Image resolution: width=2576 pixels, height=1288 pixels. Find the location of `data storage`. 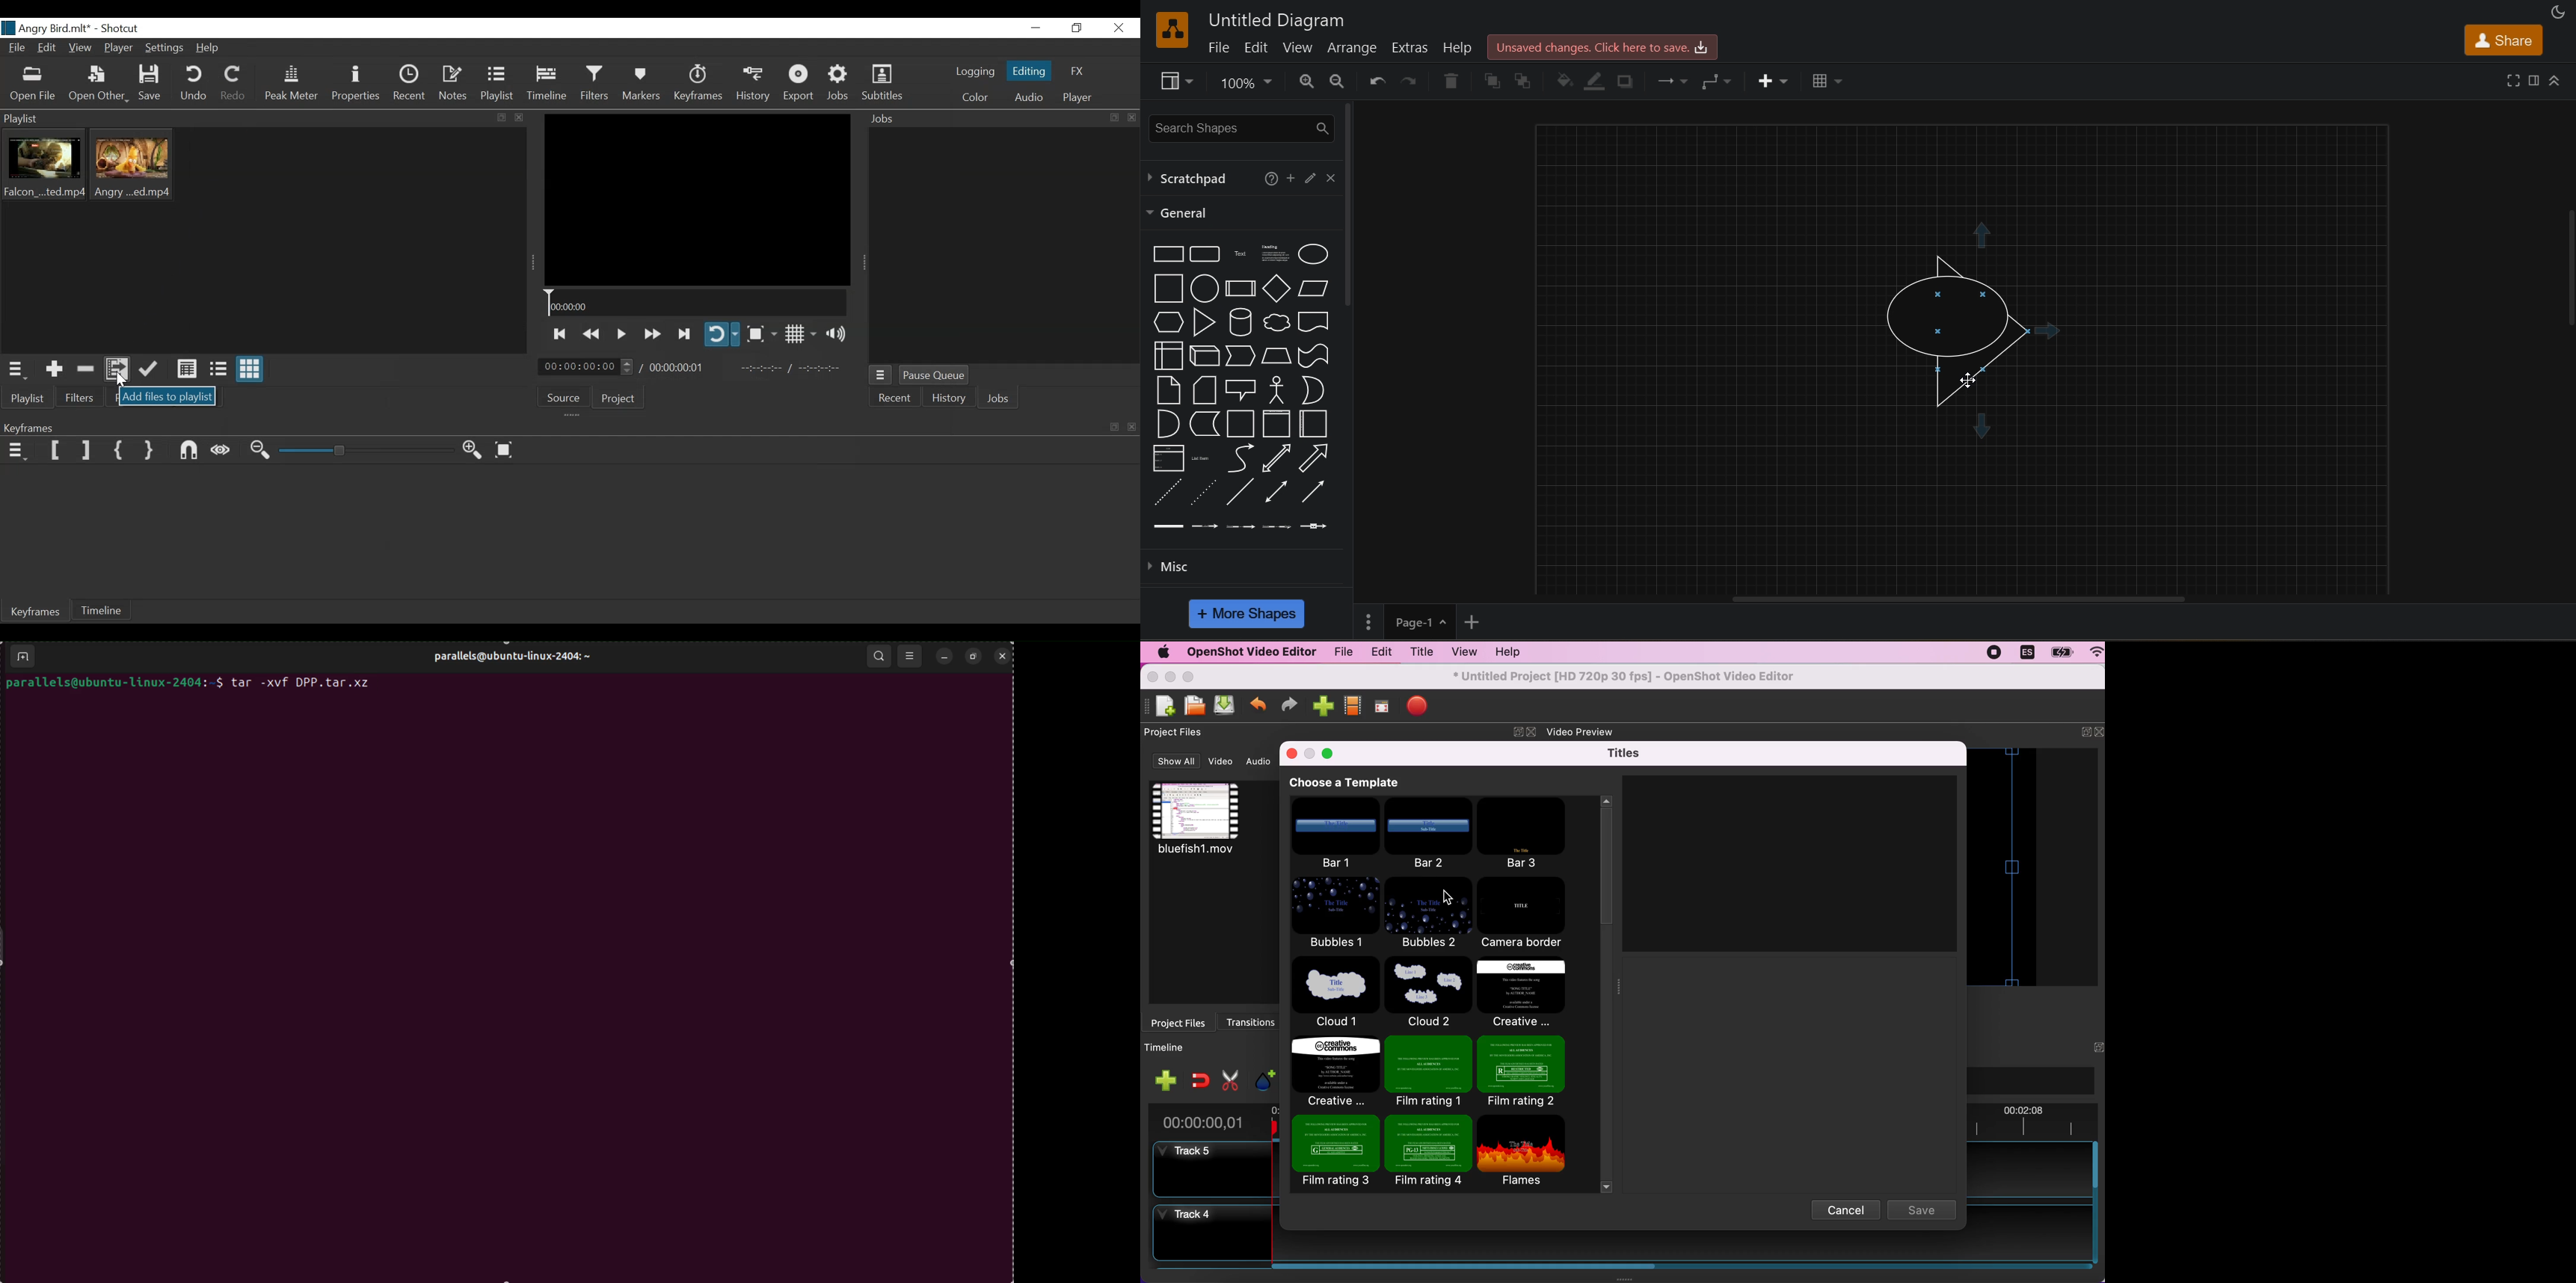

data storage is located at coordinates (1204, 423).